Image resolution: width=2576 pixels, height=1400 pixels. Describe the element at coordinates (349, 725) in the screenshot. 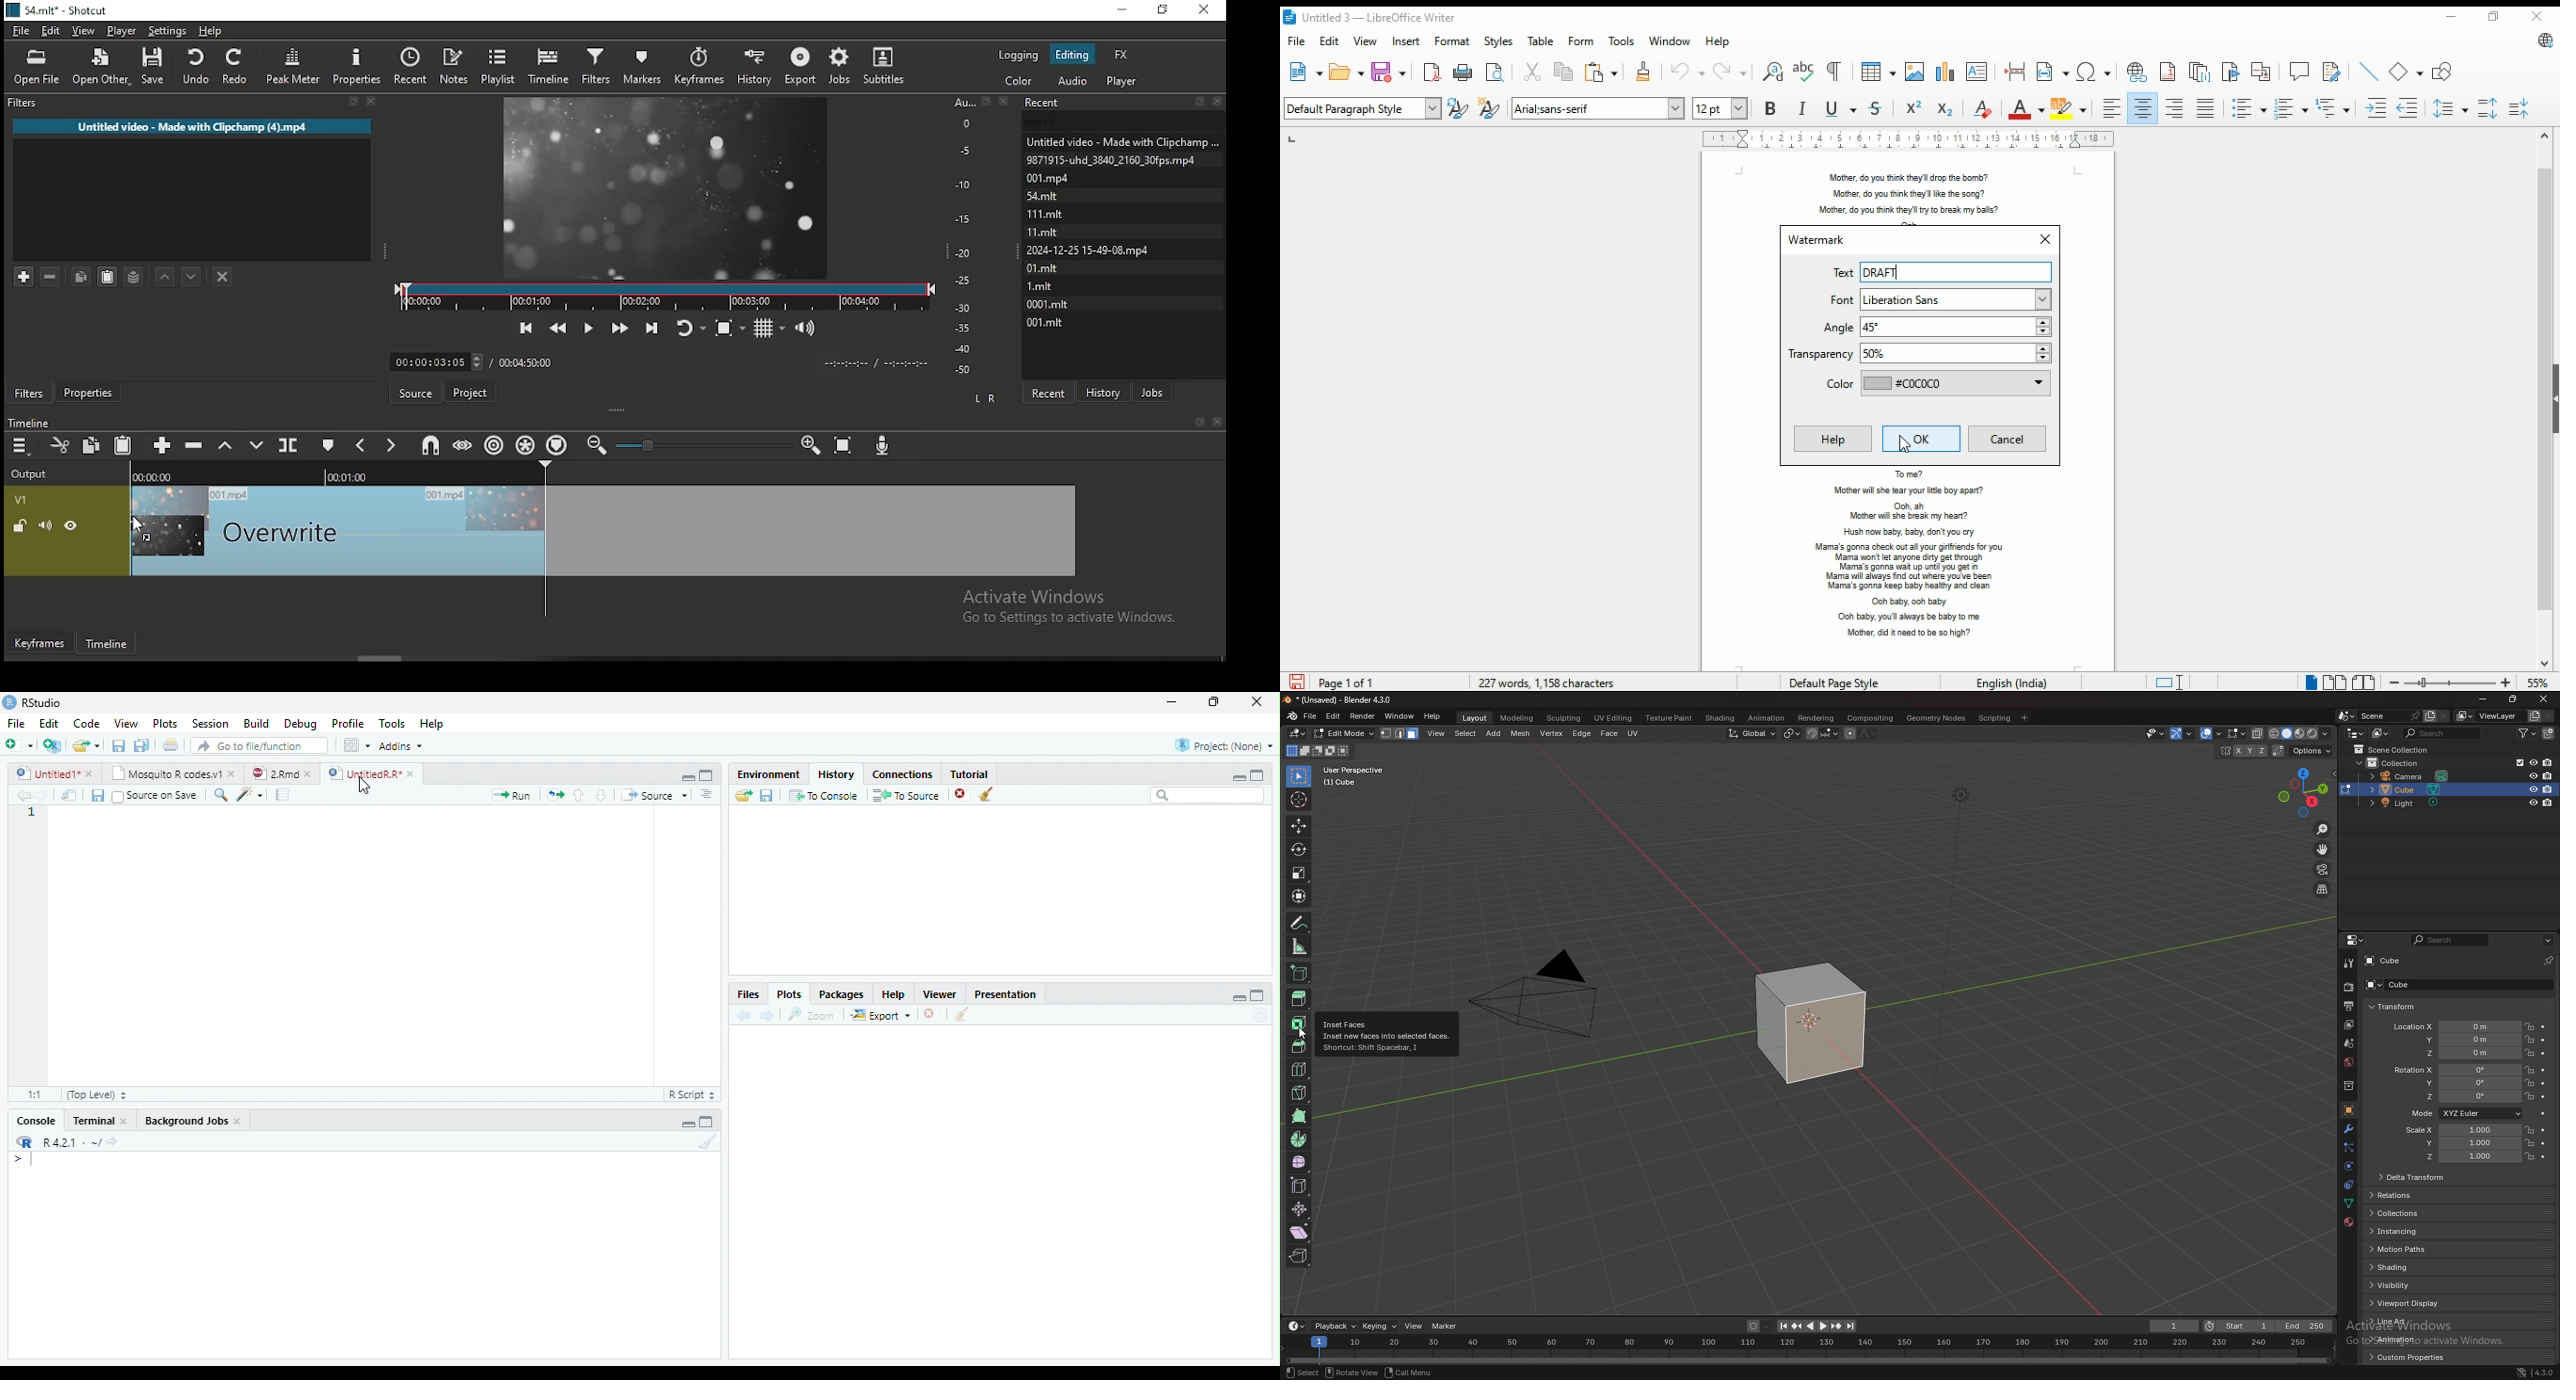

I see `Profile` at that location.